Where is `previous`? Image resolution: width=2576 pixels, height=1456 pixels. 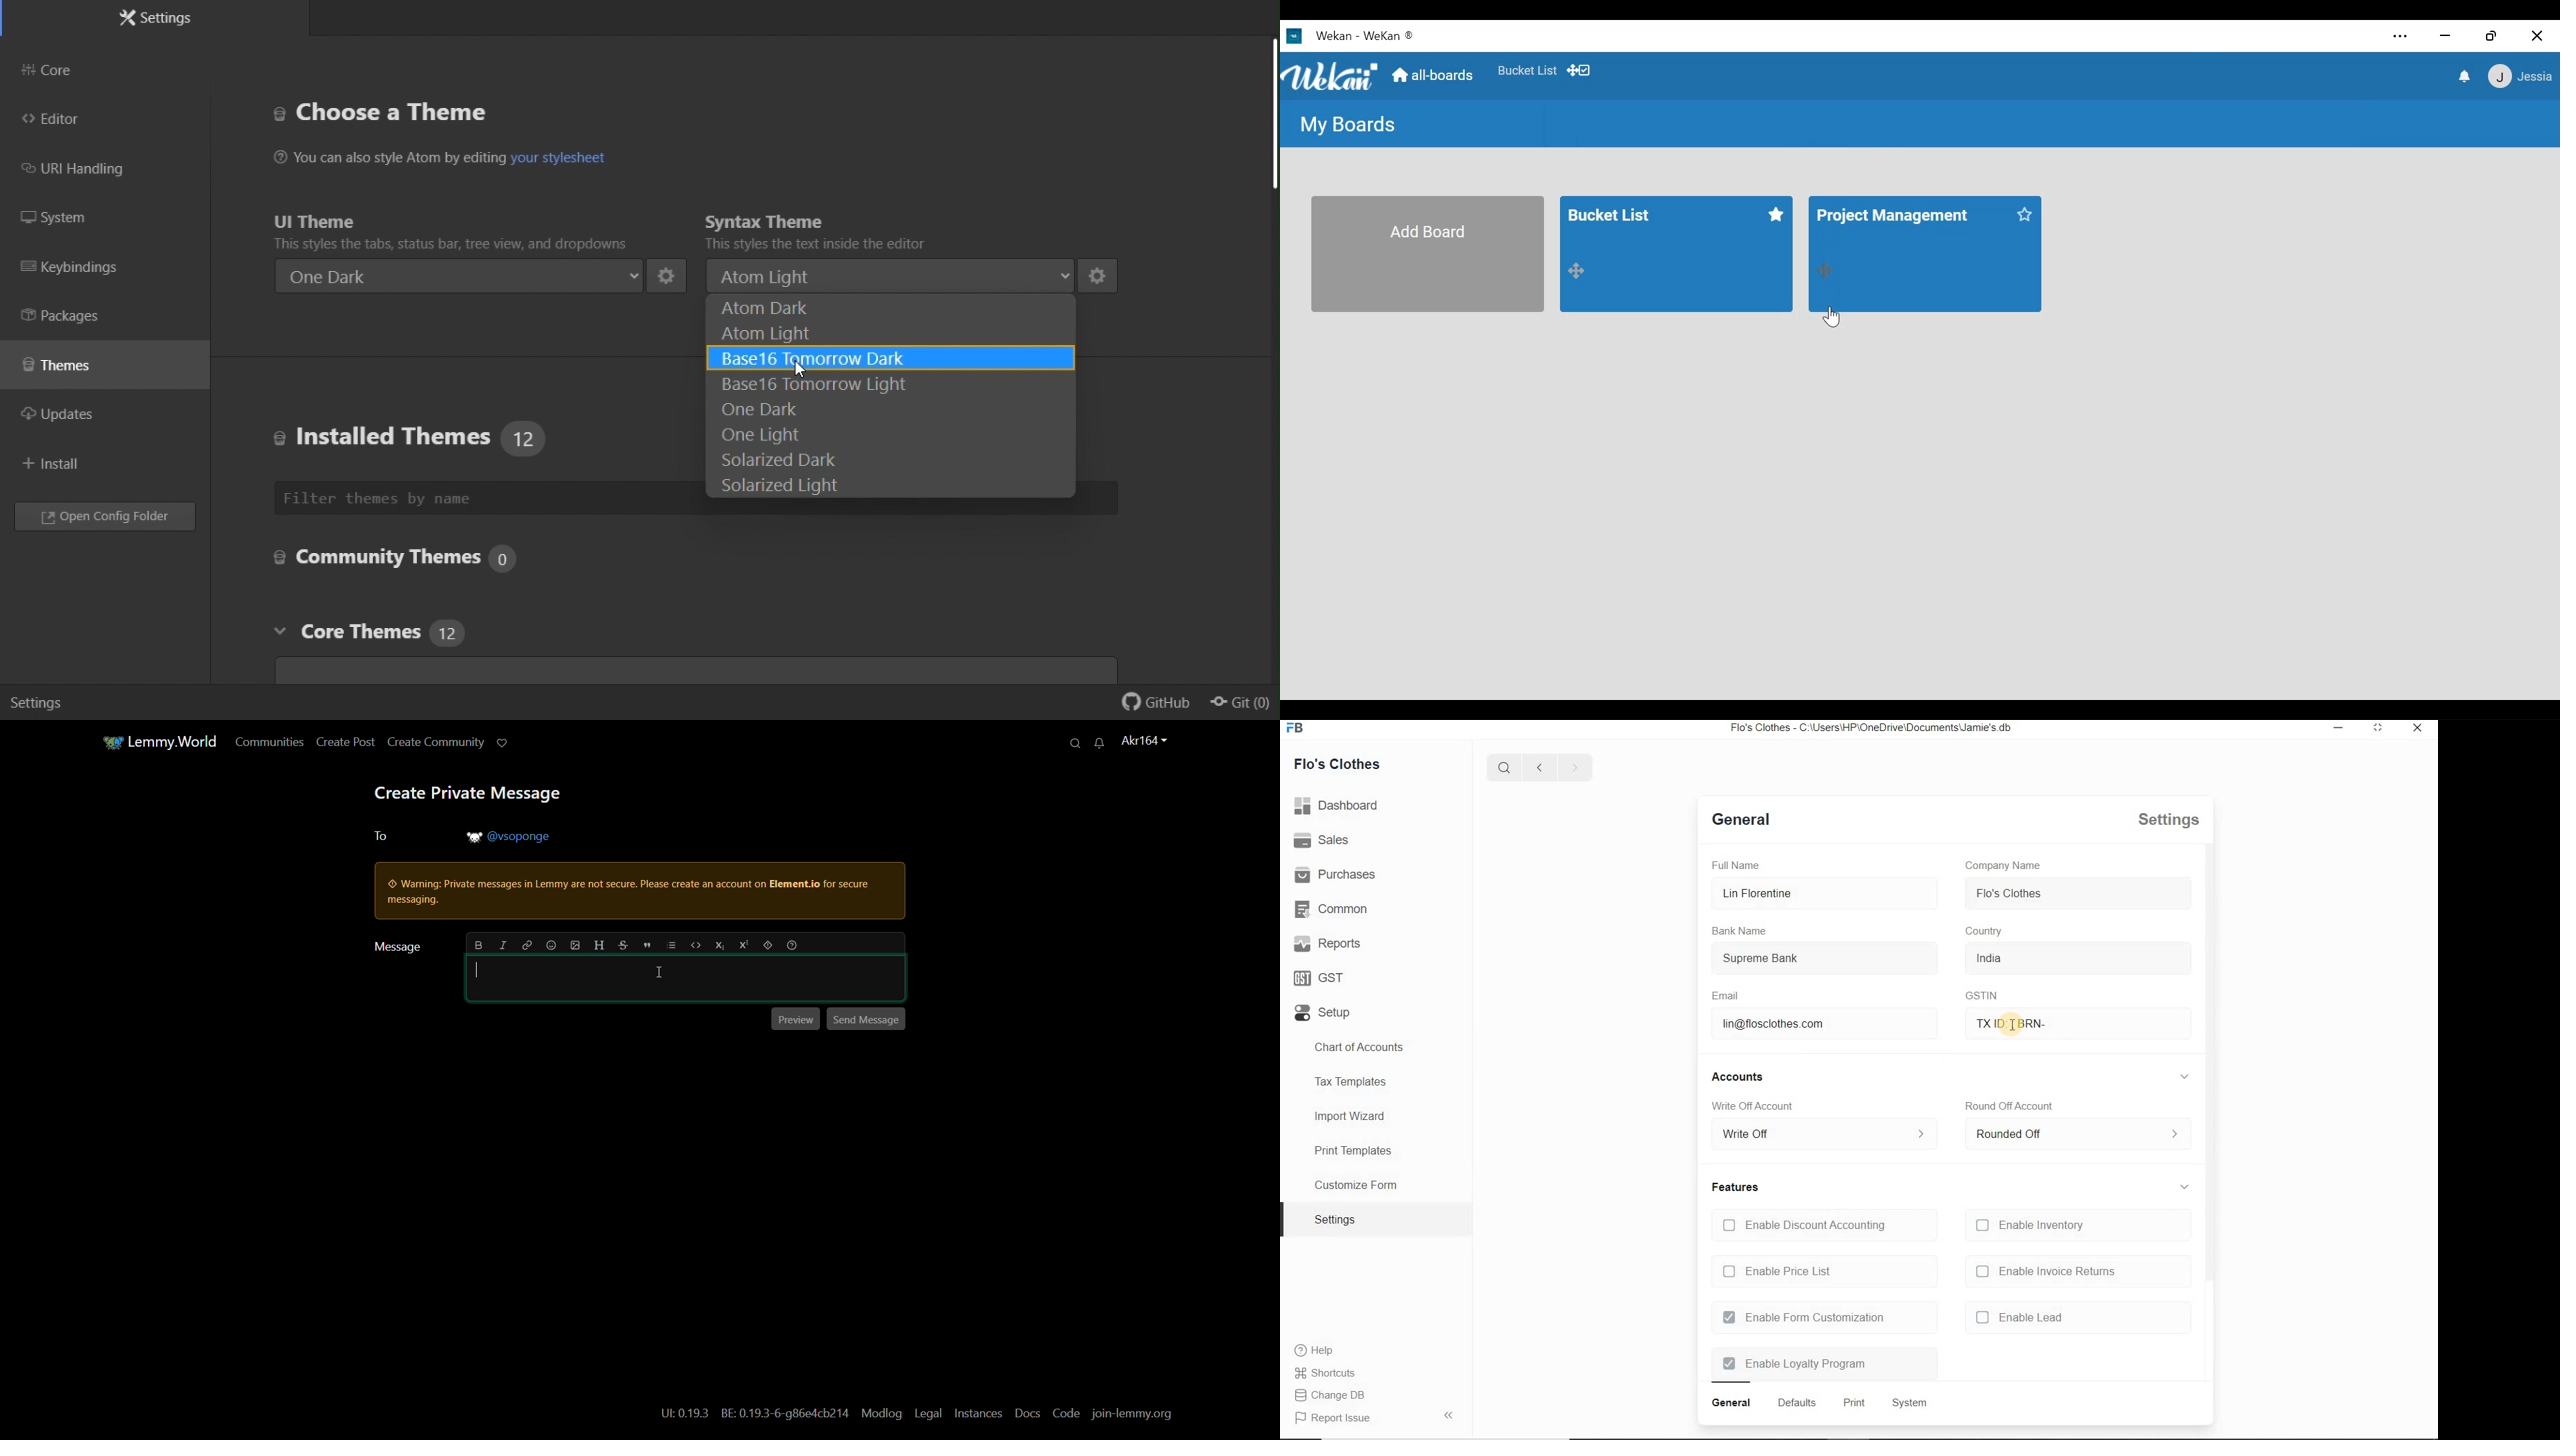
previous is located at coordinates (1538, 768).